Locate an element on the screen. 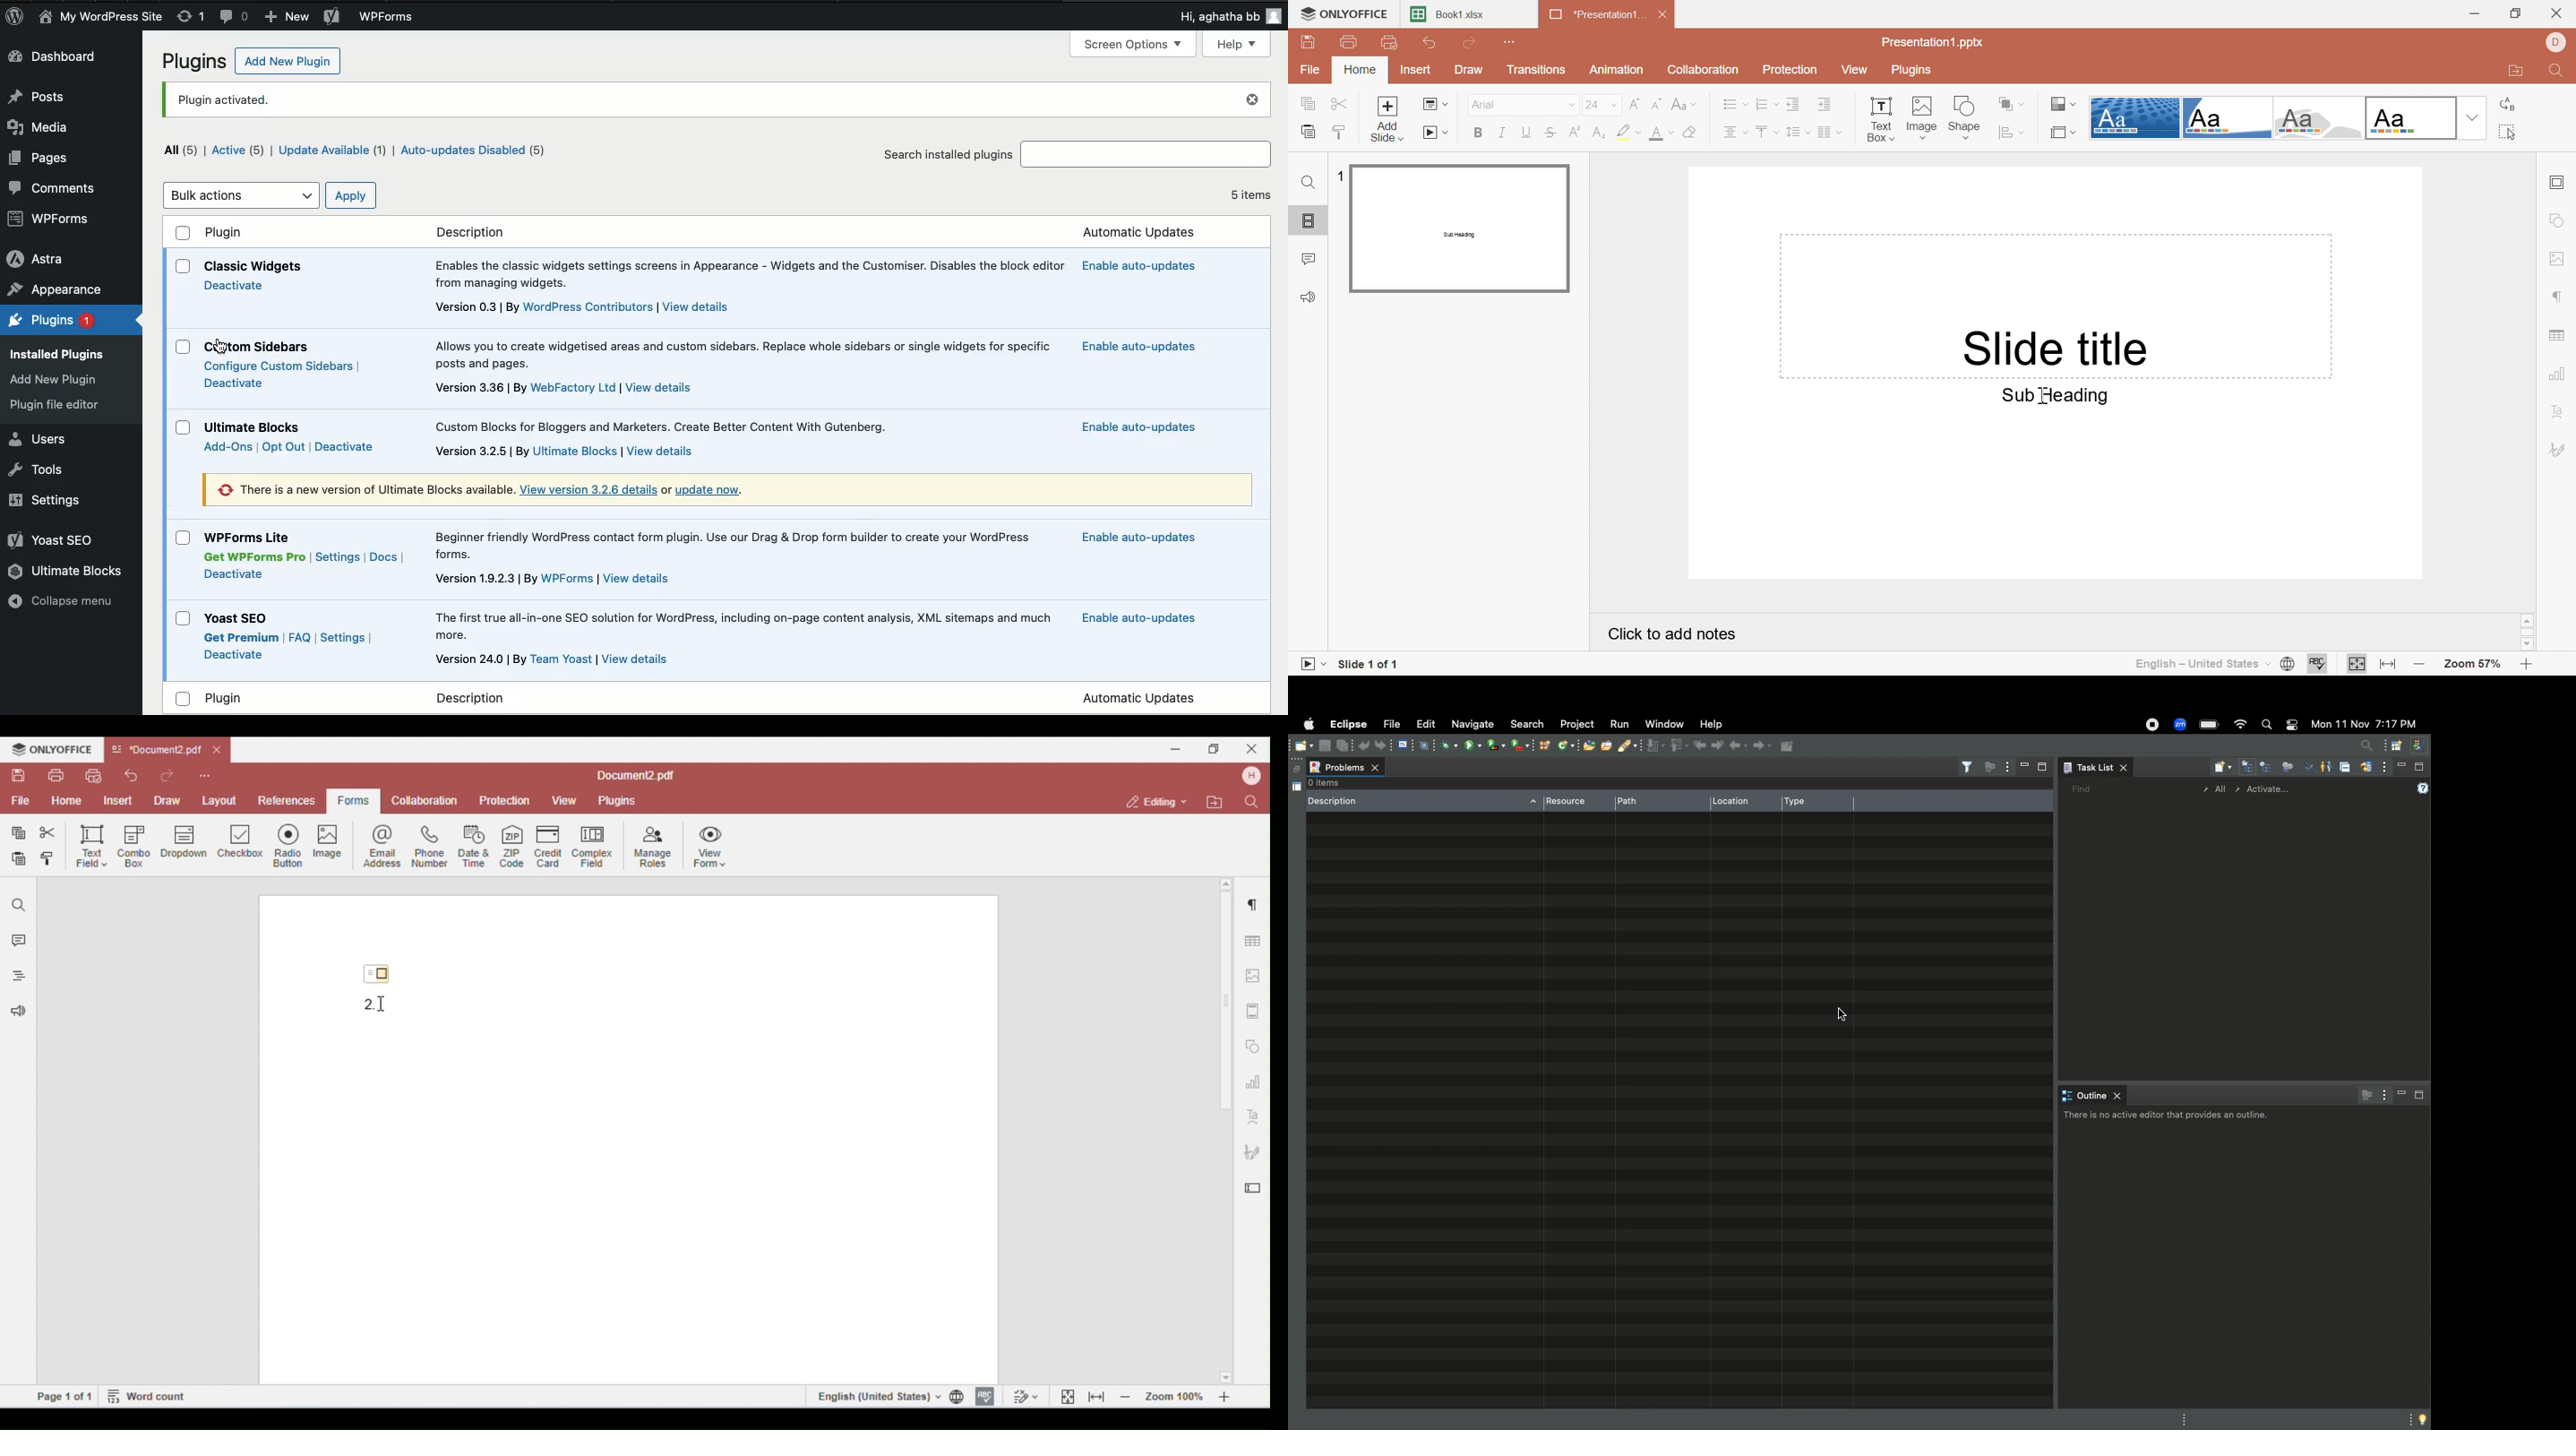  Filters is located at coordinates (1965, 767).